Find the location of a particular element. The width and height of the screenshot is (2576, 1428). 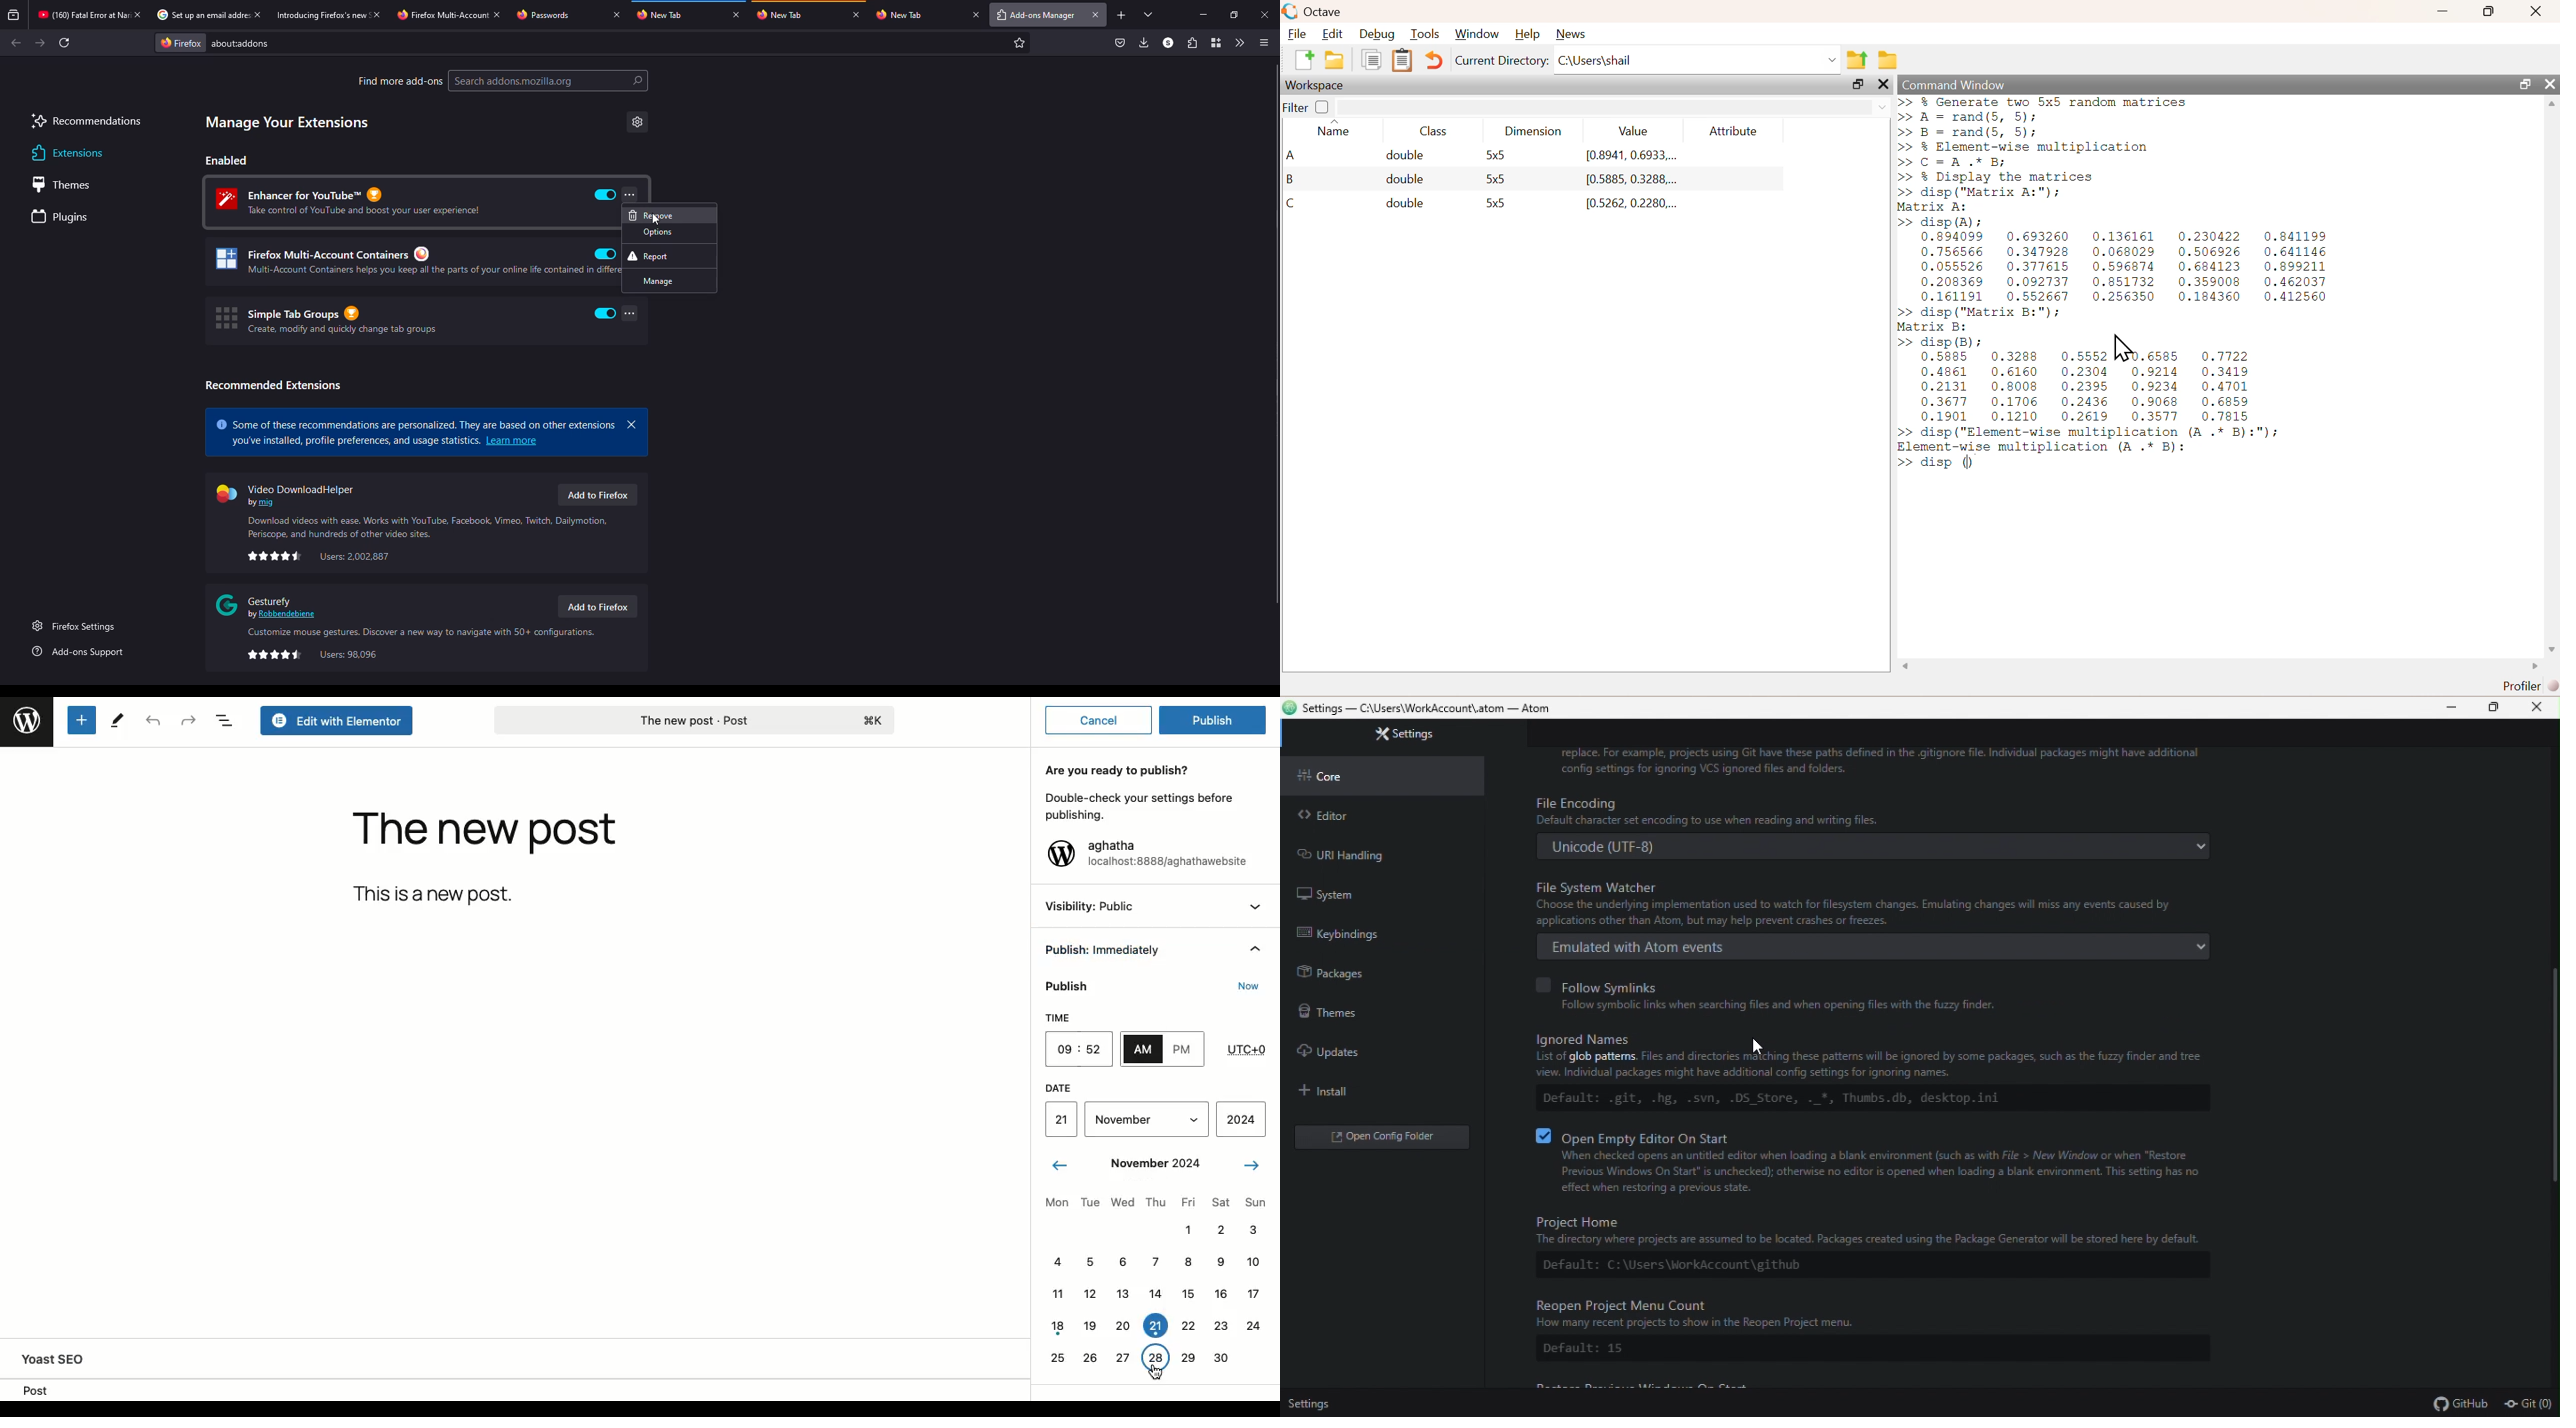

more is located at coordinates (629, 194).